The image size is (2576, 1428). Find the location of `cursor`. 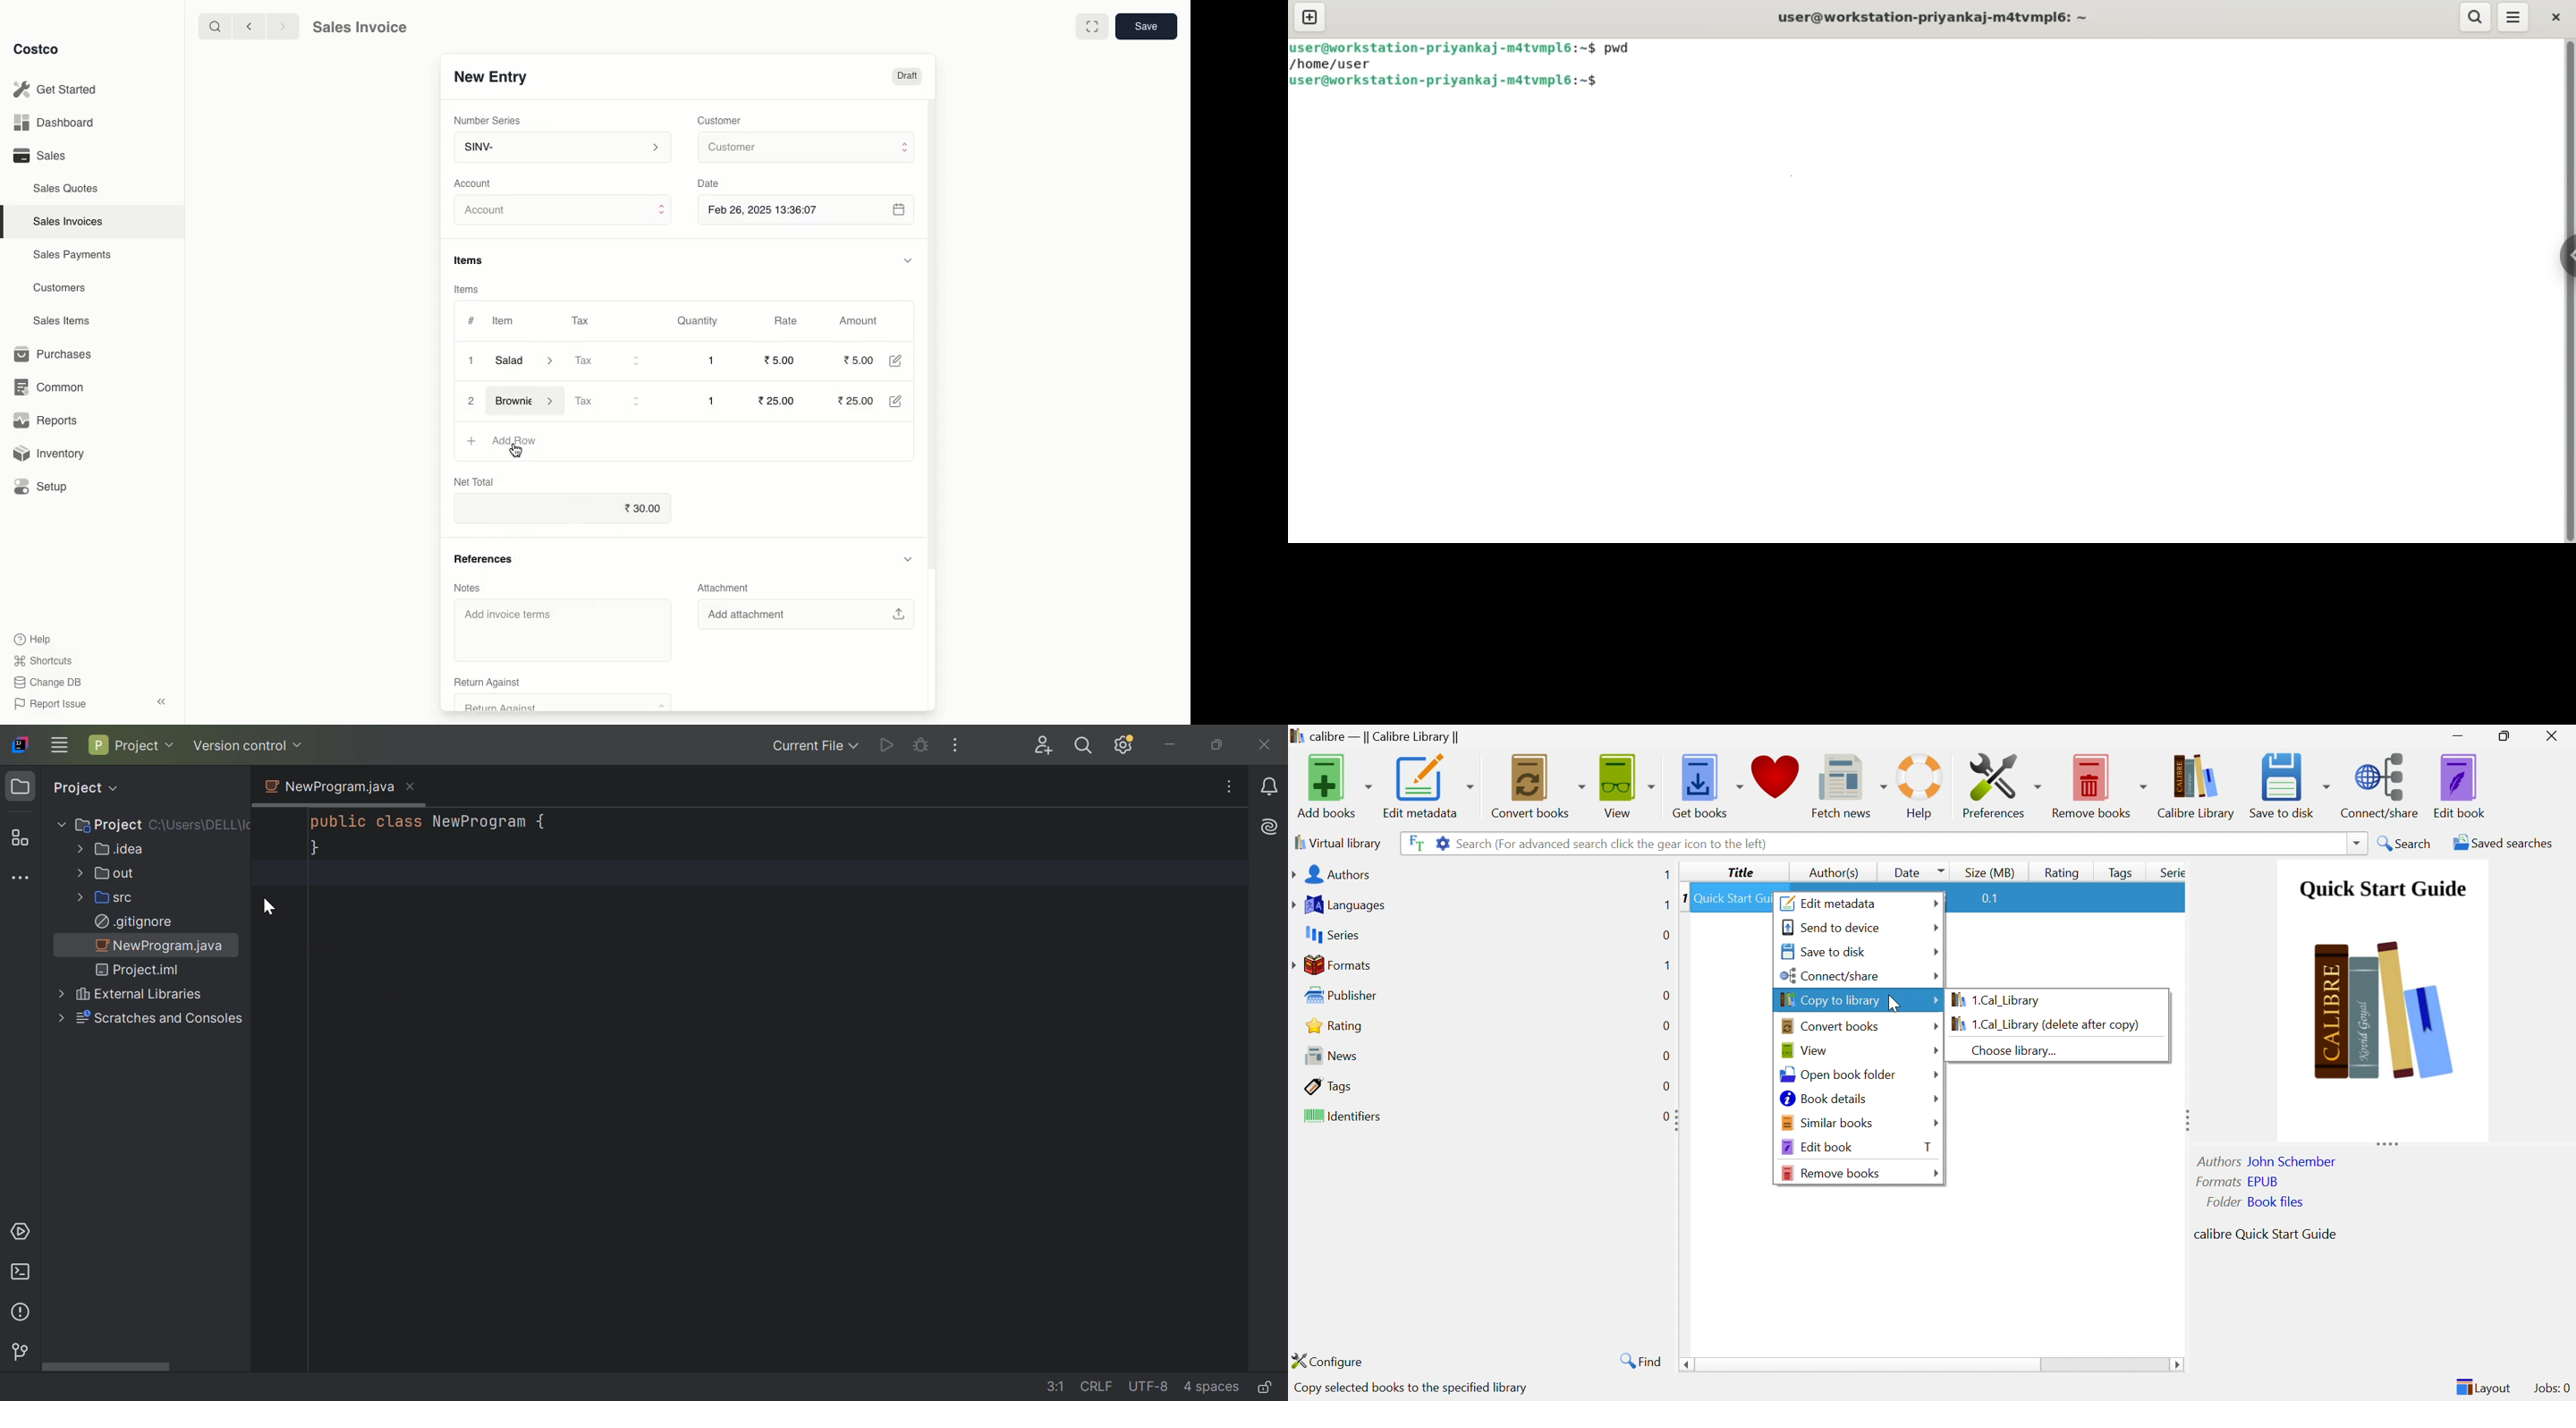

cursor is located at coordinates (519, 452).